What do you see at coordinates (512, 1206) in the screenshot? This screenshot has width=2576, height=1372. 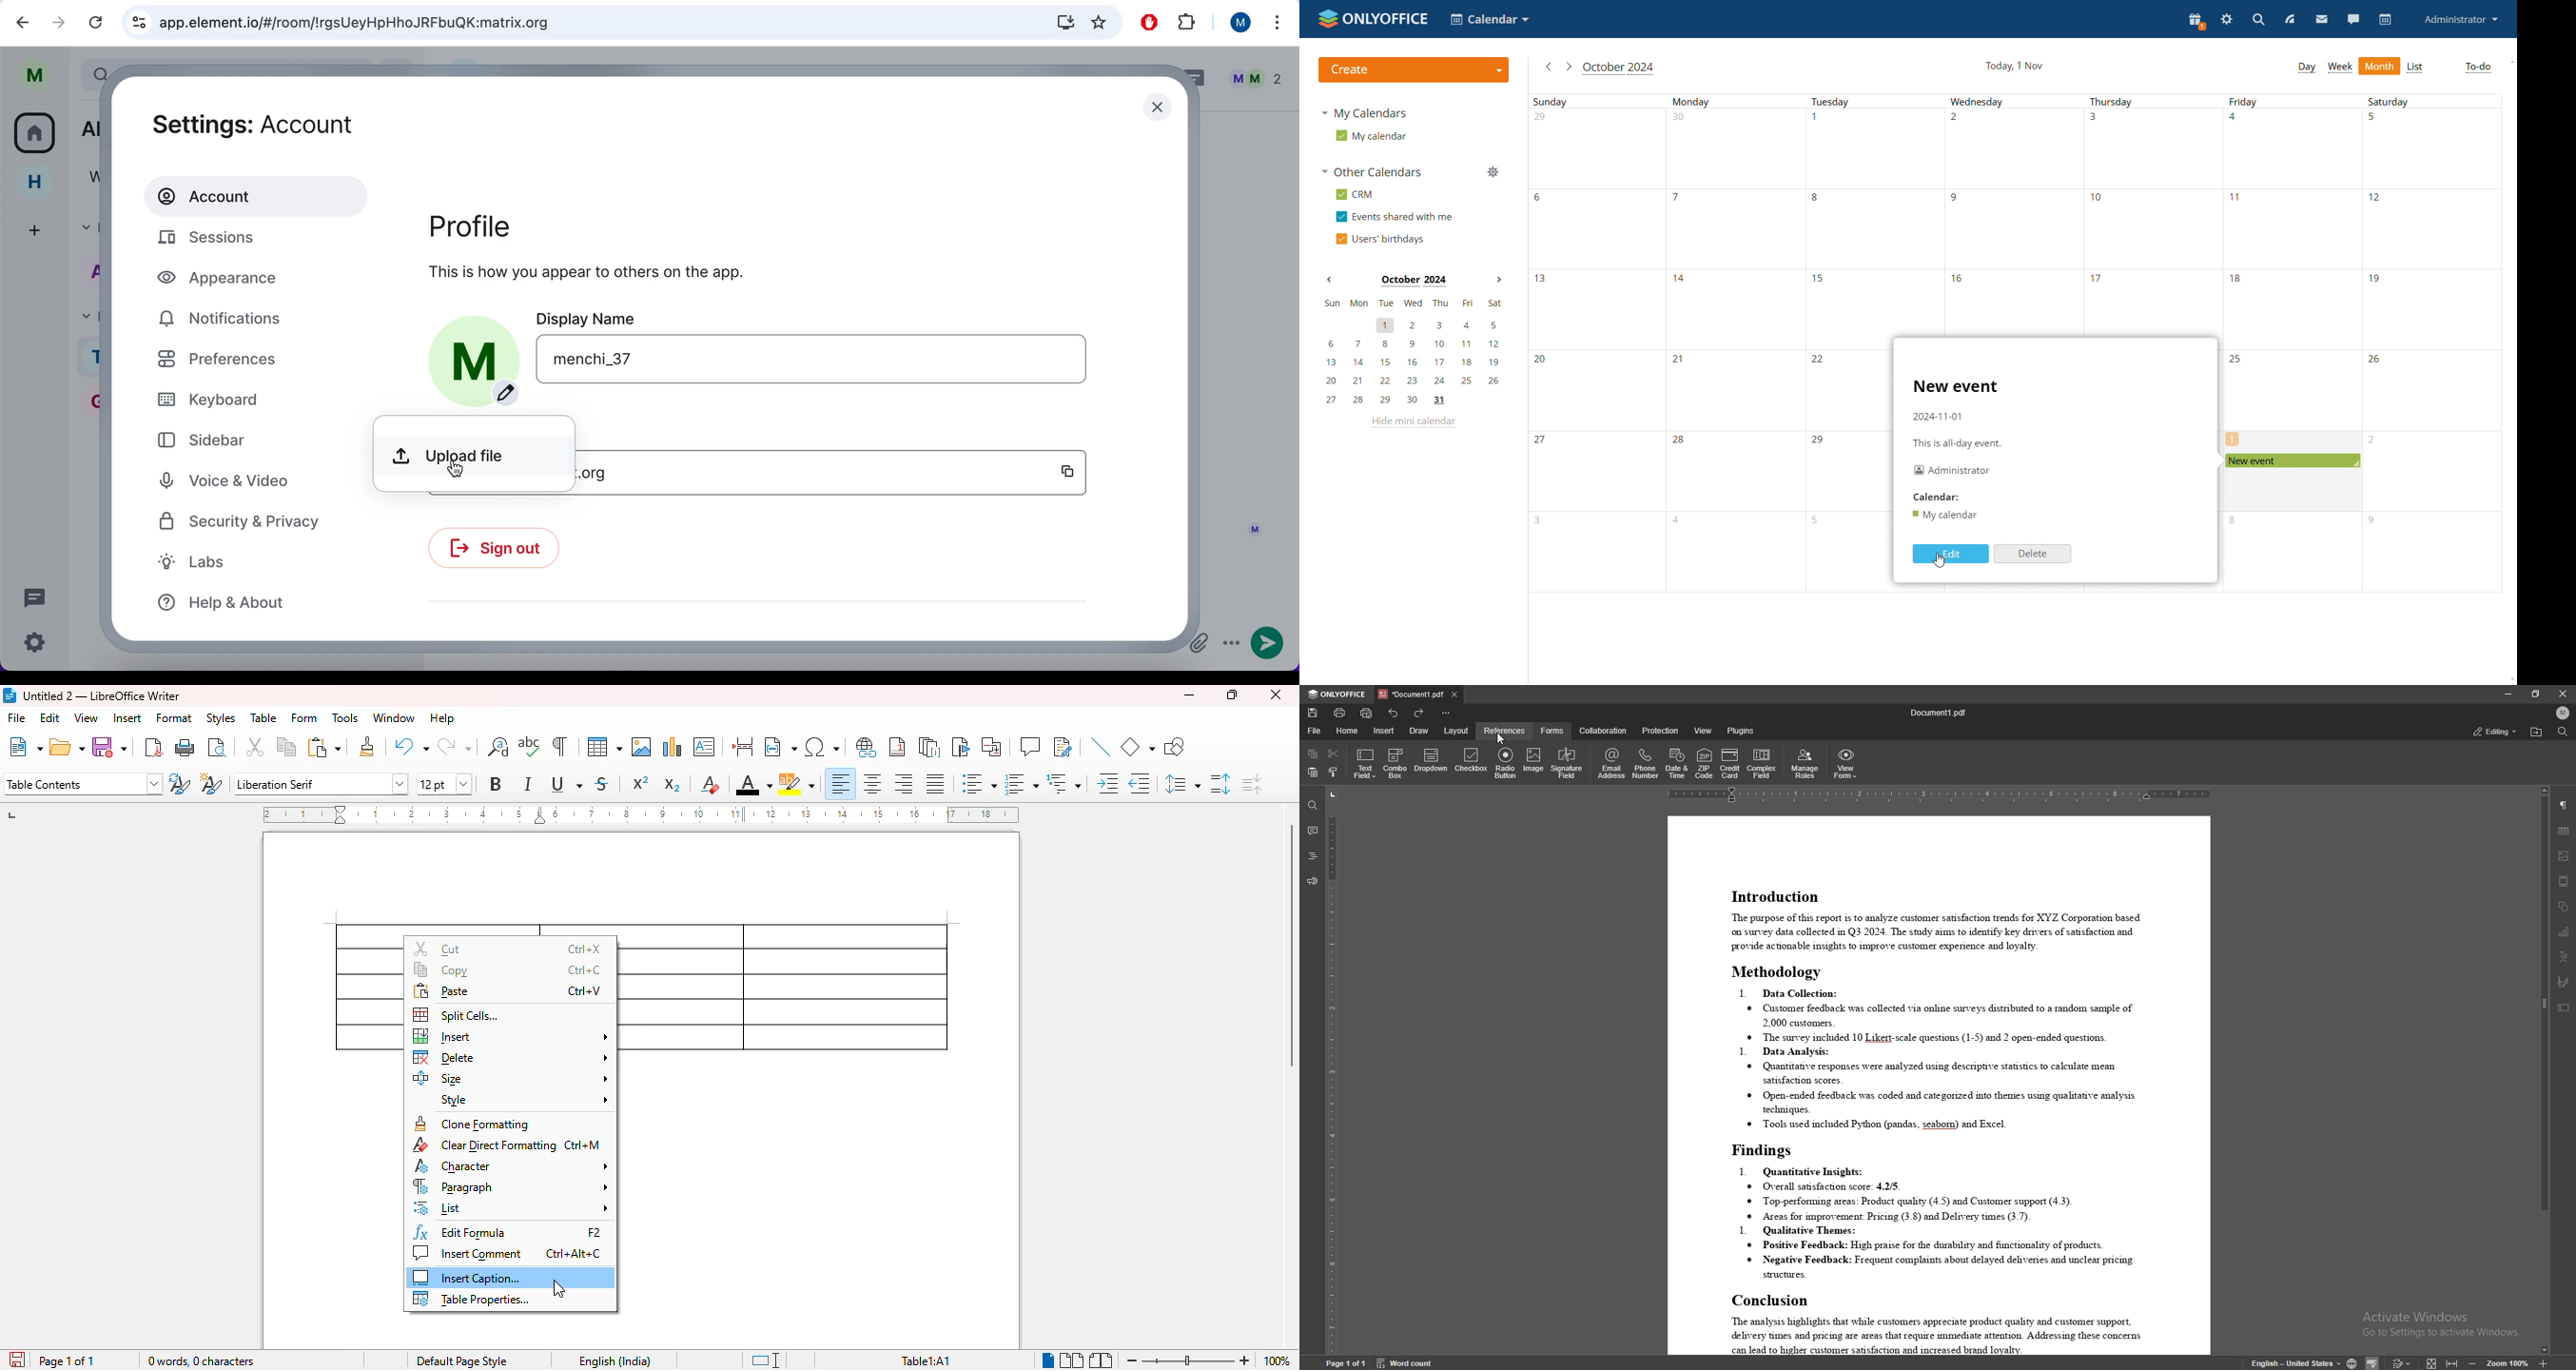 I see `list` at bounding box center [512, 1206].